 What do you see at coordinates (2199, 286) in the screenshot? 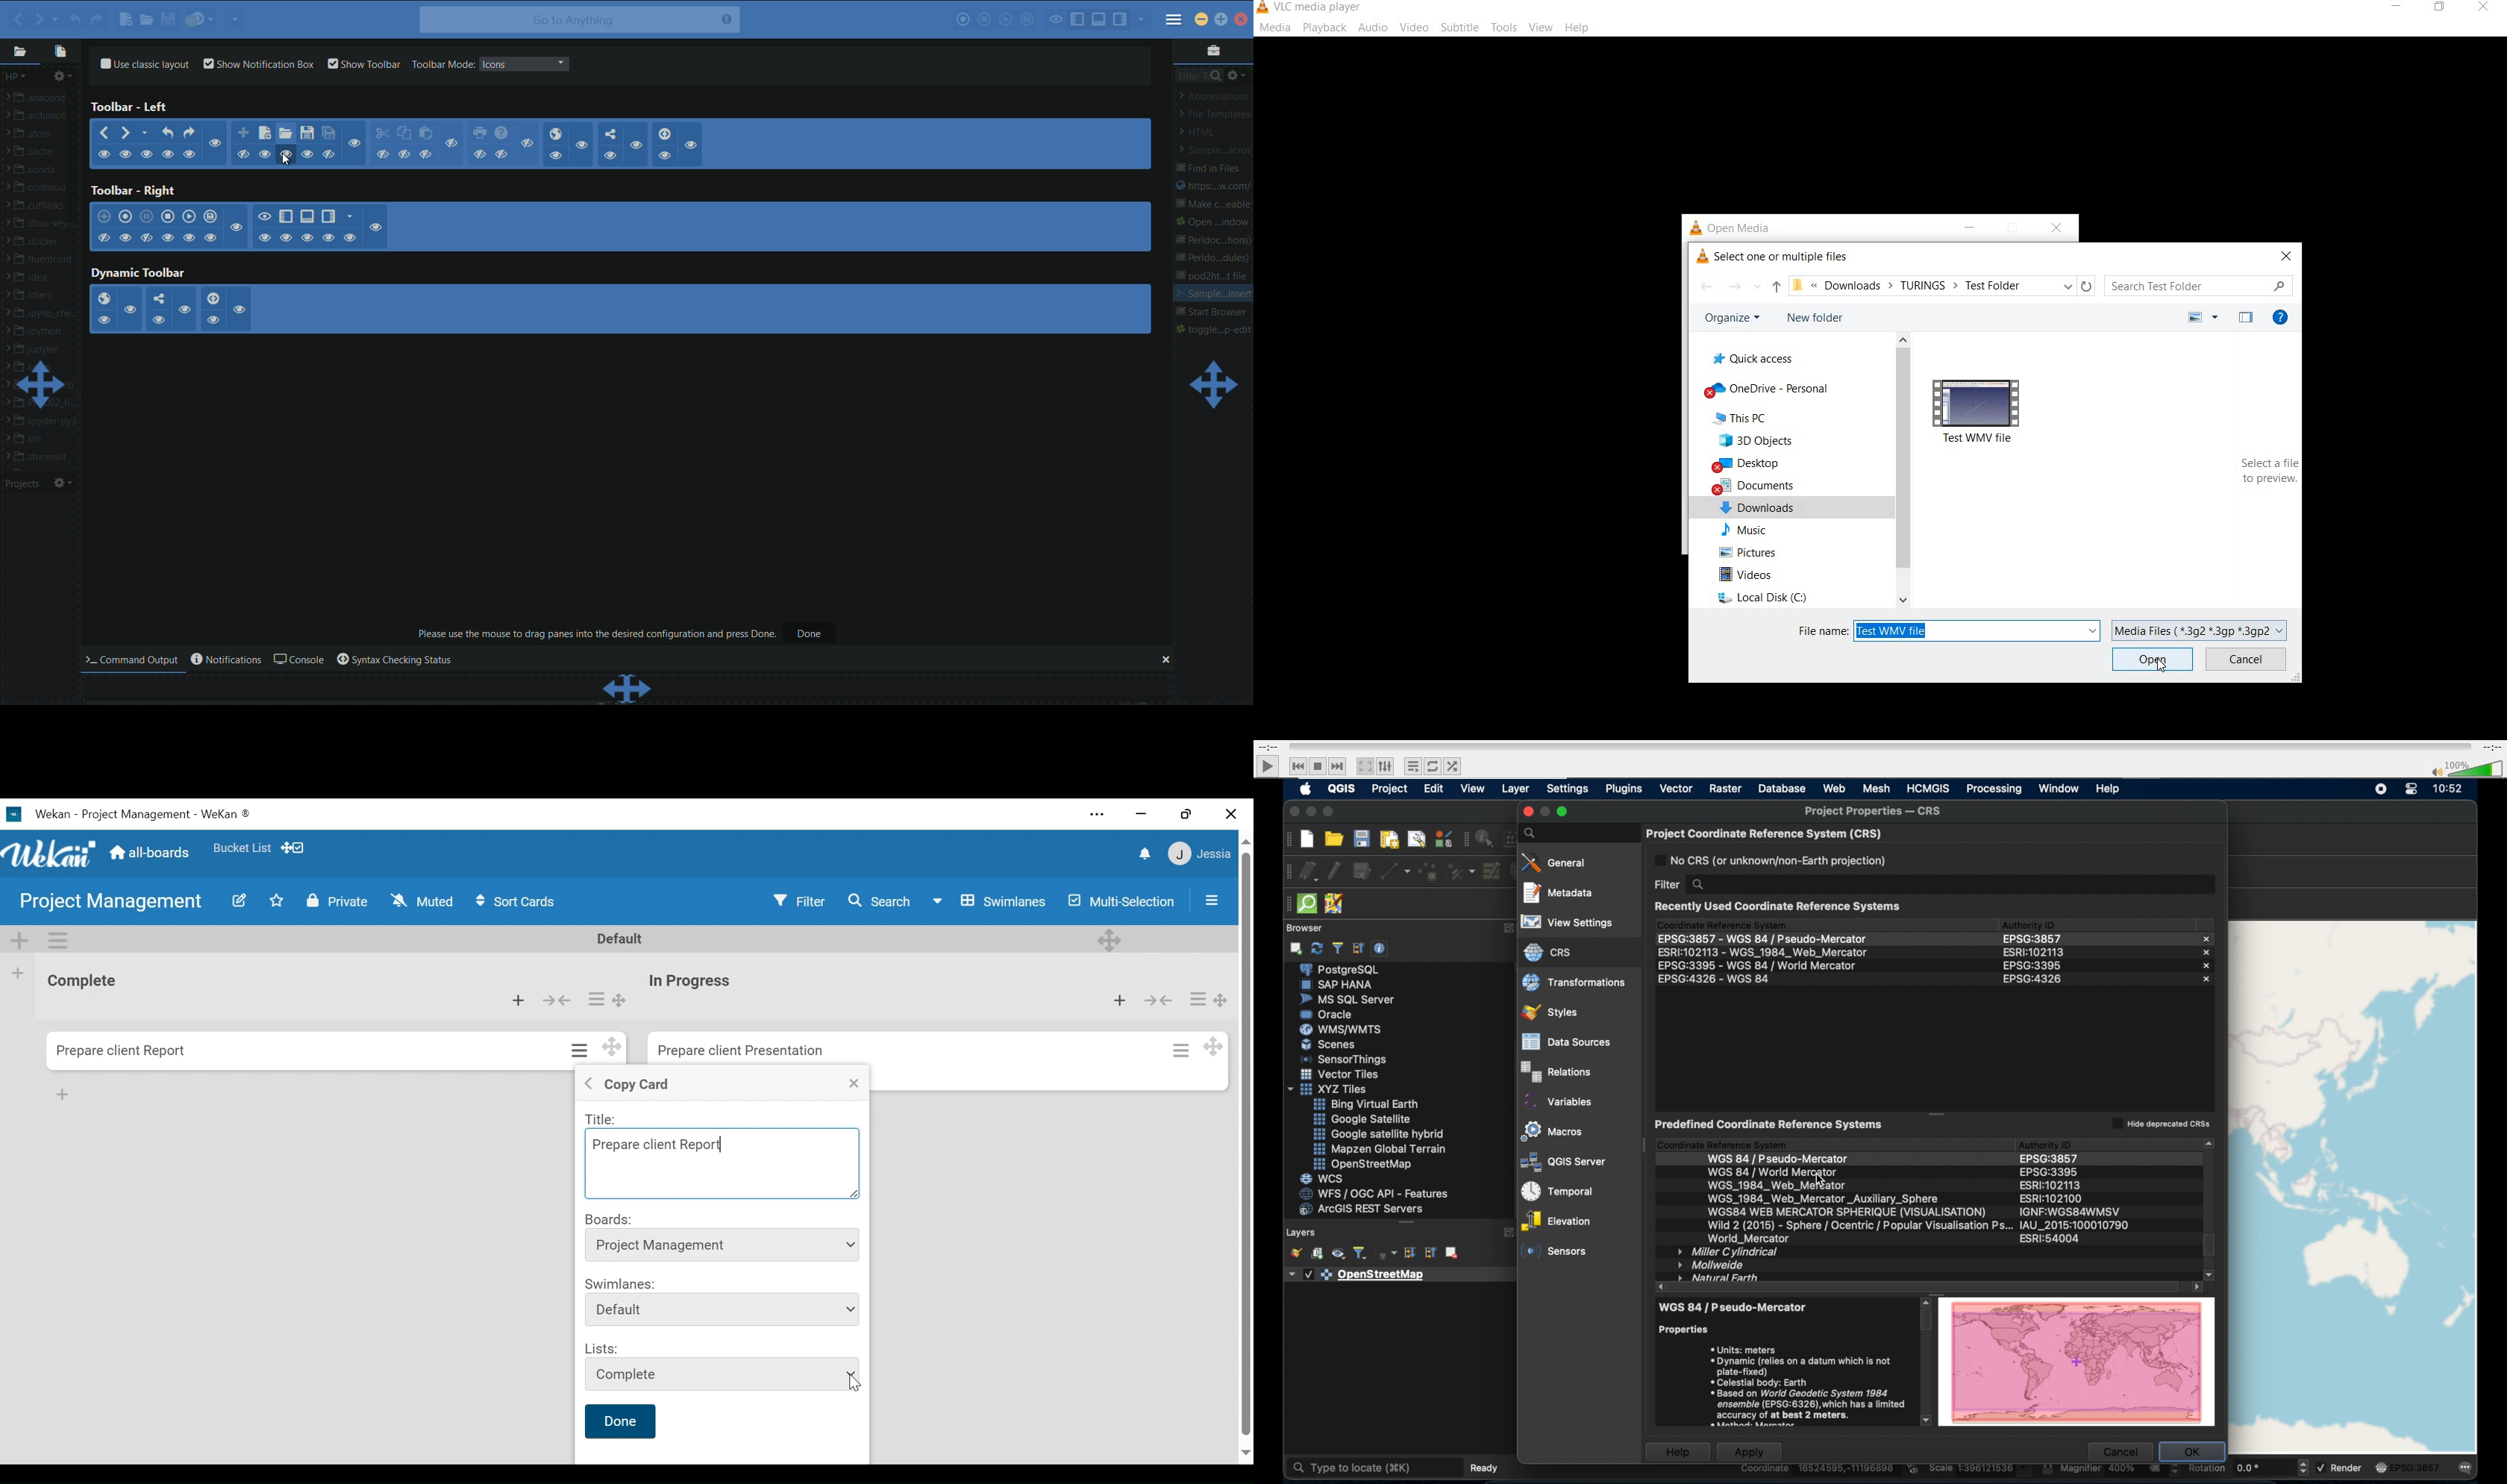
I see `search folder` at bounding box center [2199, 286].